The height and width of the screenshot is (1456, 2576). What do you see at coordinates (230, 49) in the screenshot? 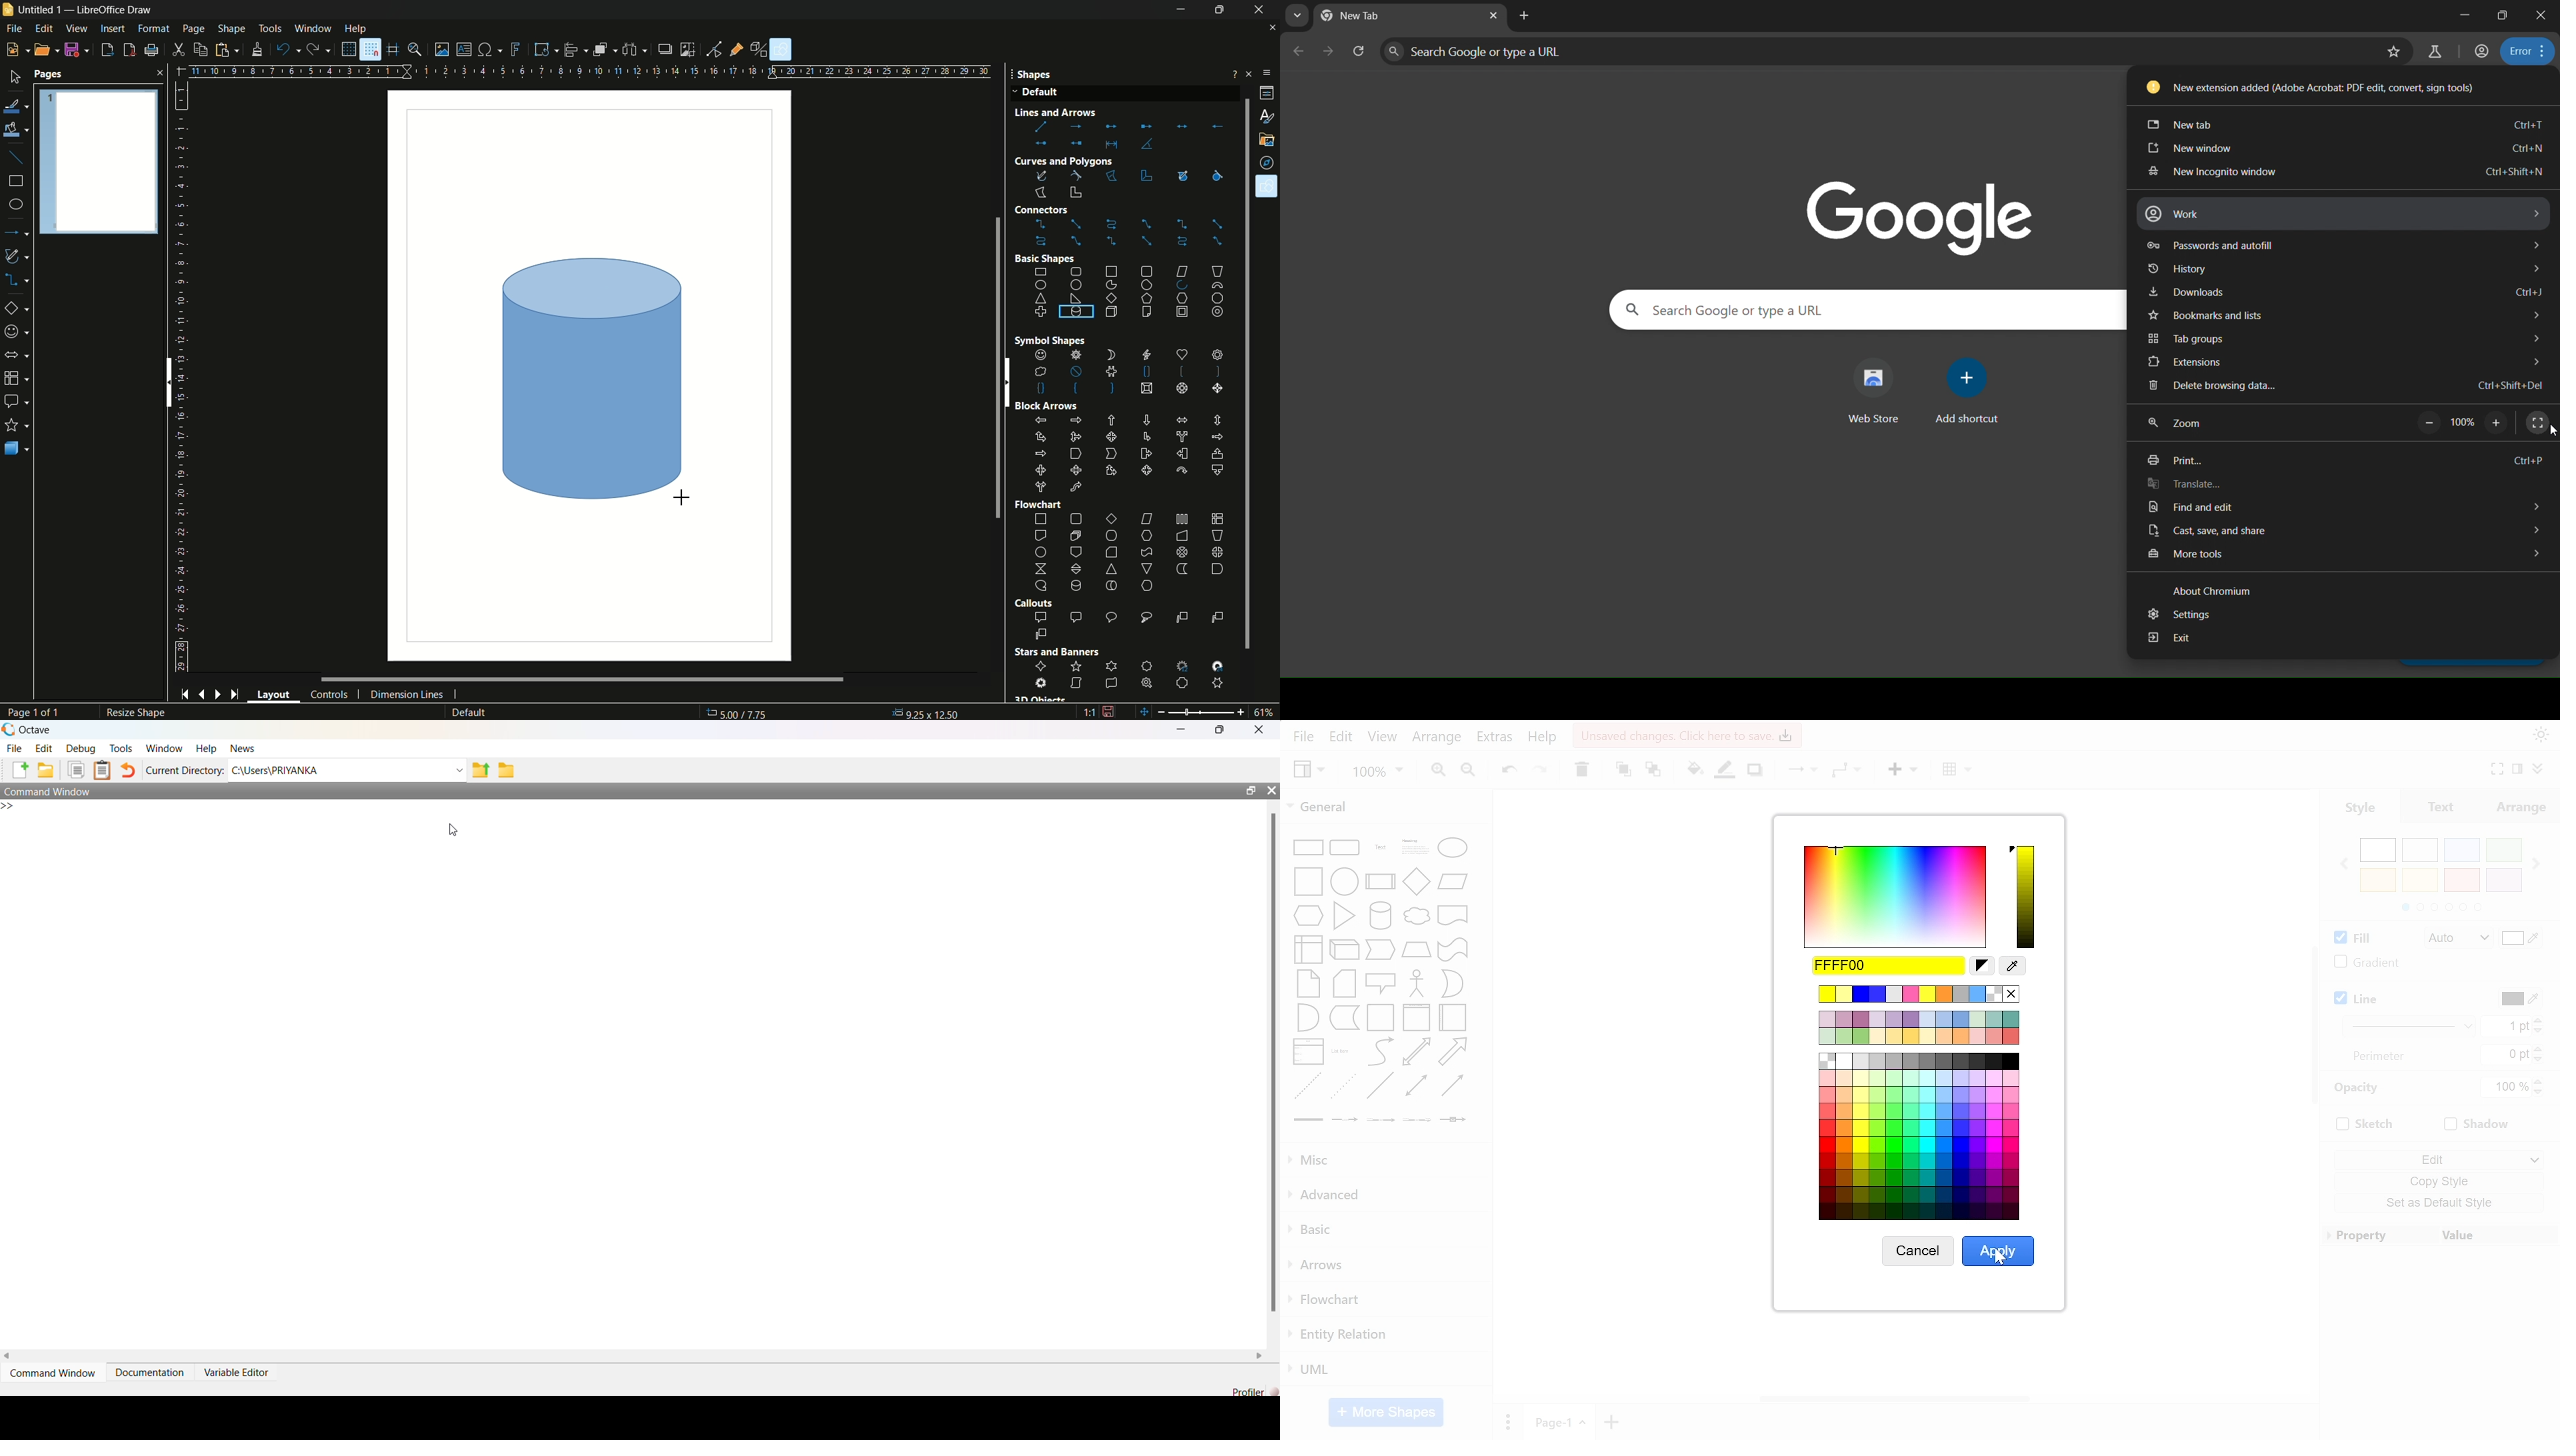
I see `paste` at bounding box center [230, 49].